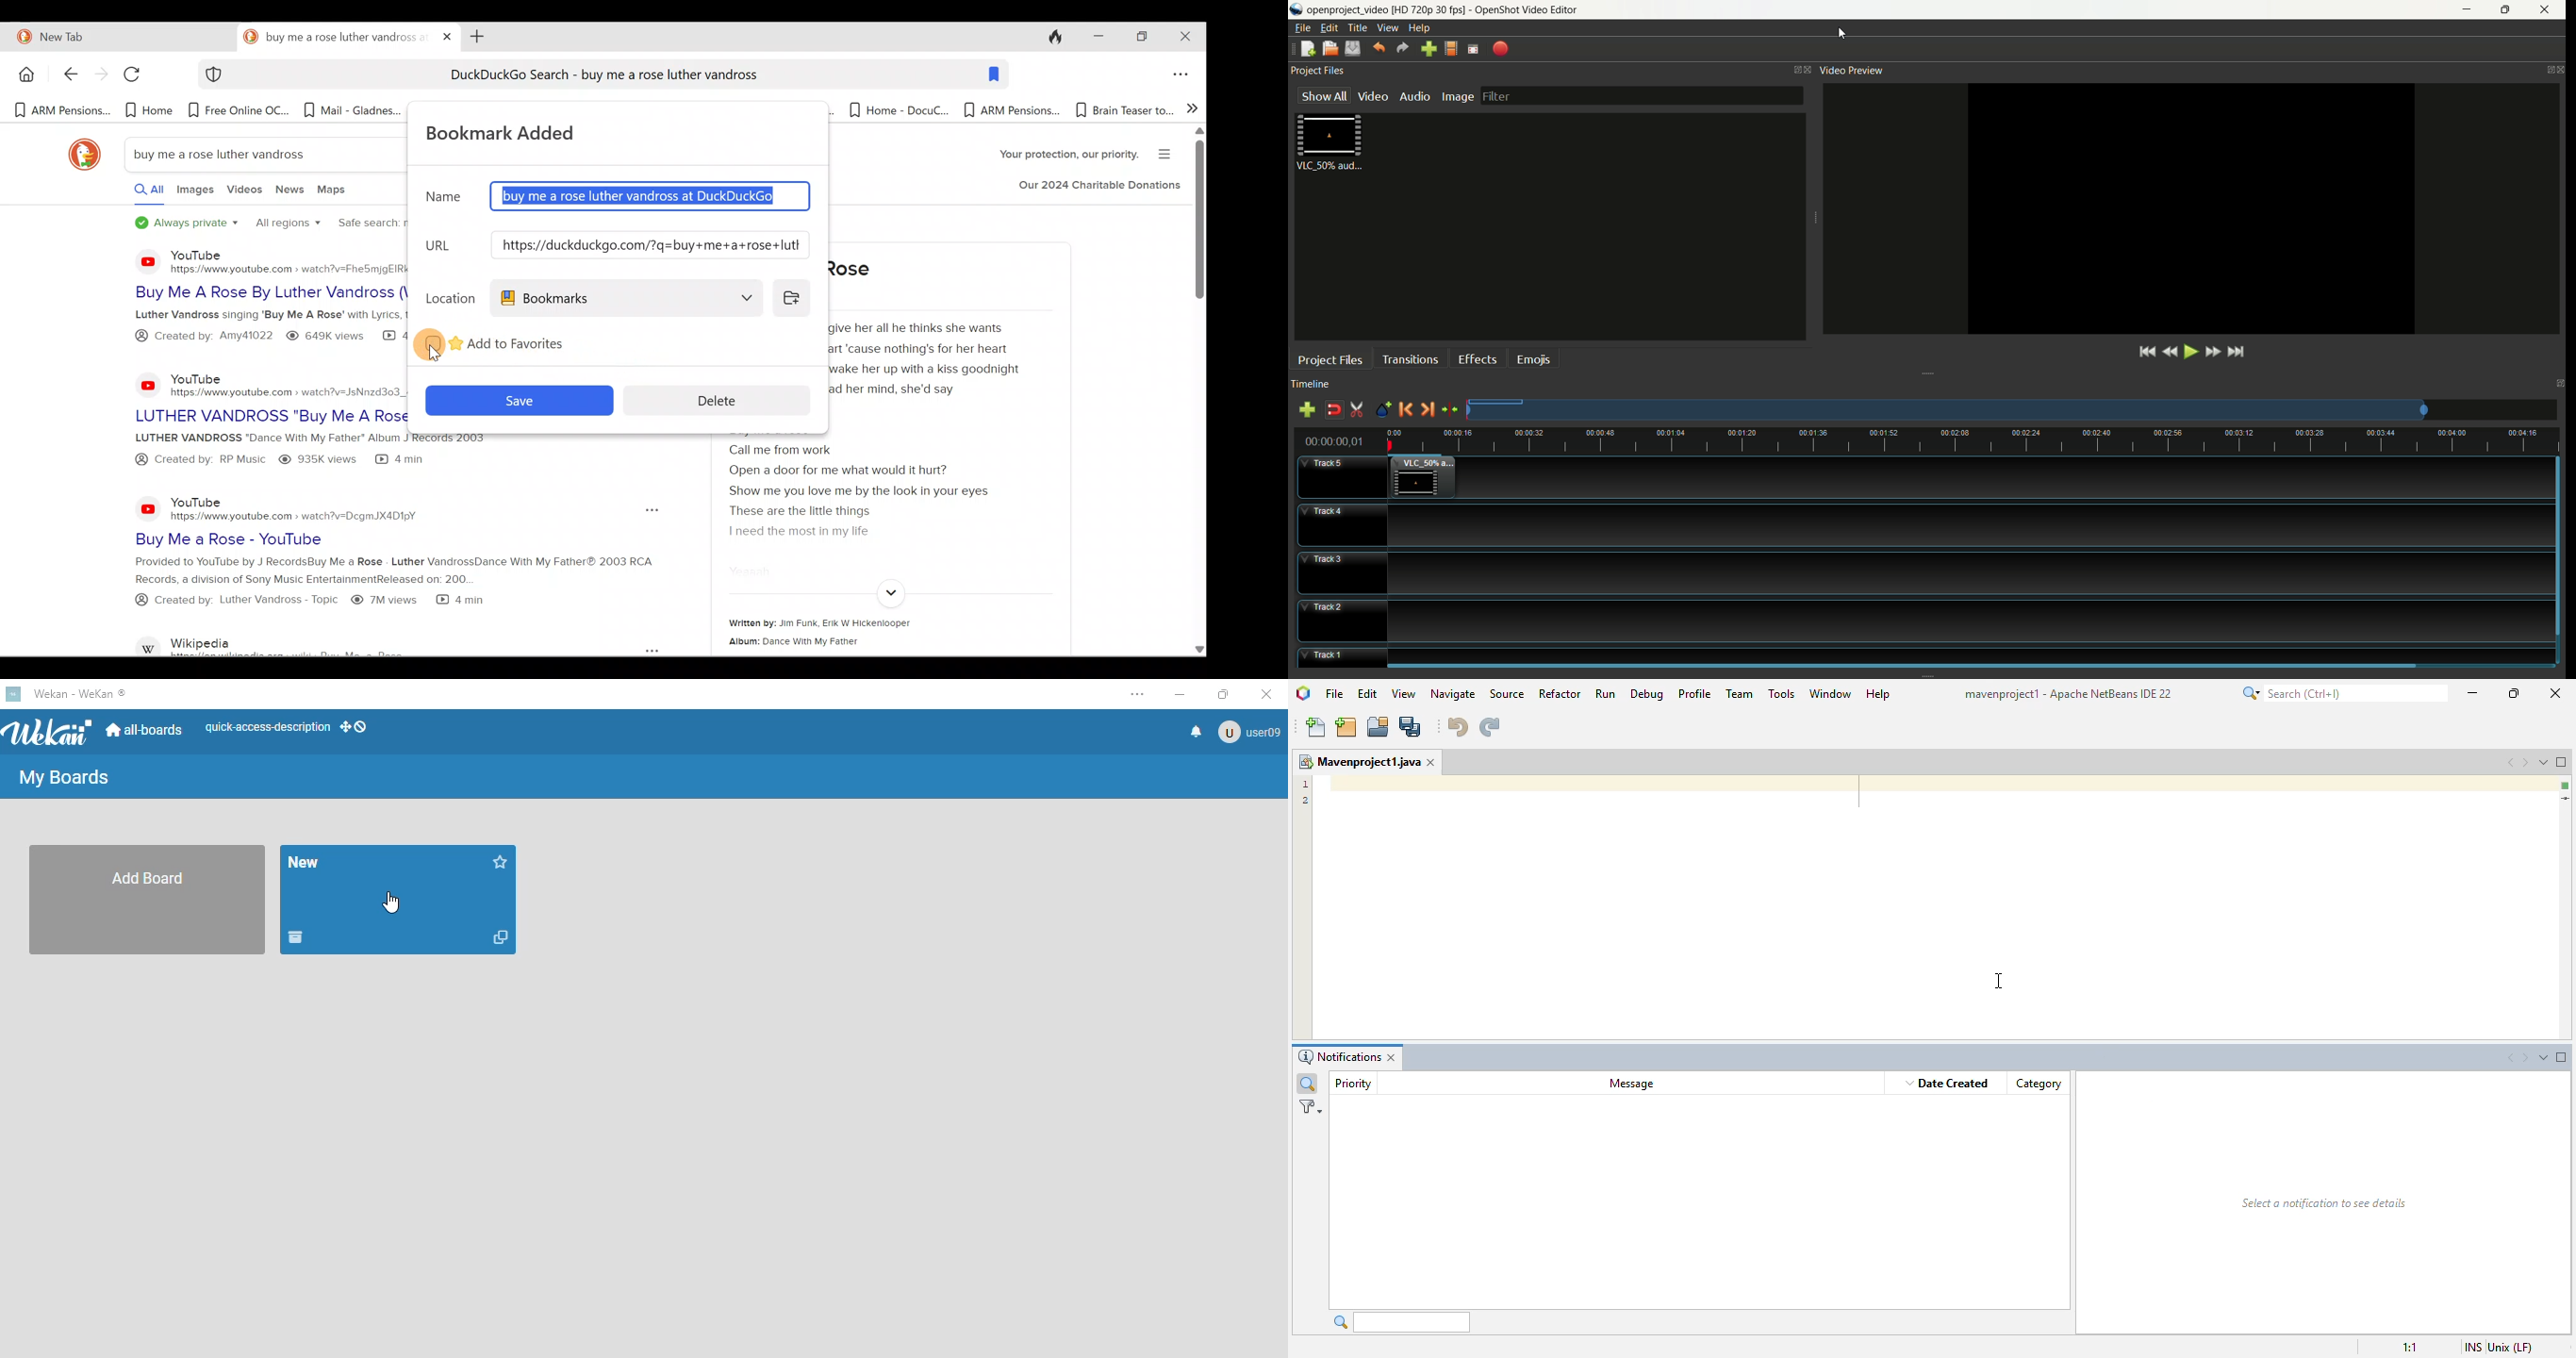  Describe the element at coordinates (1850, 71) in the screenshot. I see `video preview` at that location.